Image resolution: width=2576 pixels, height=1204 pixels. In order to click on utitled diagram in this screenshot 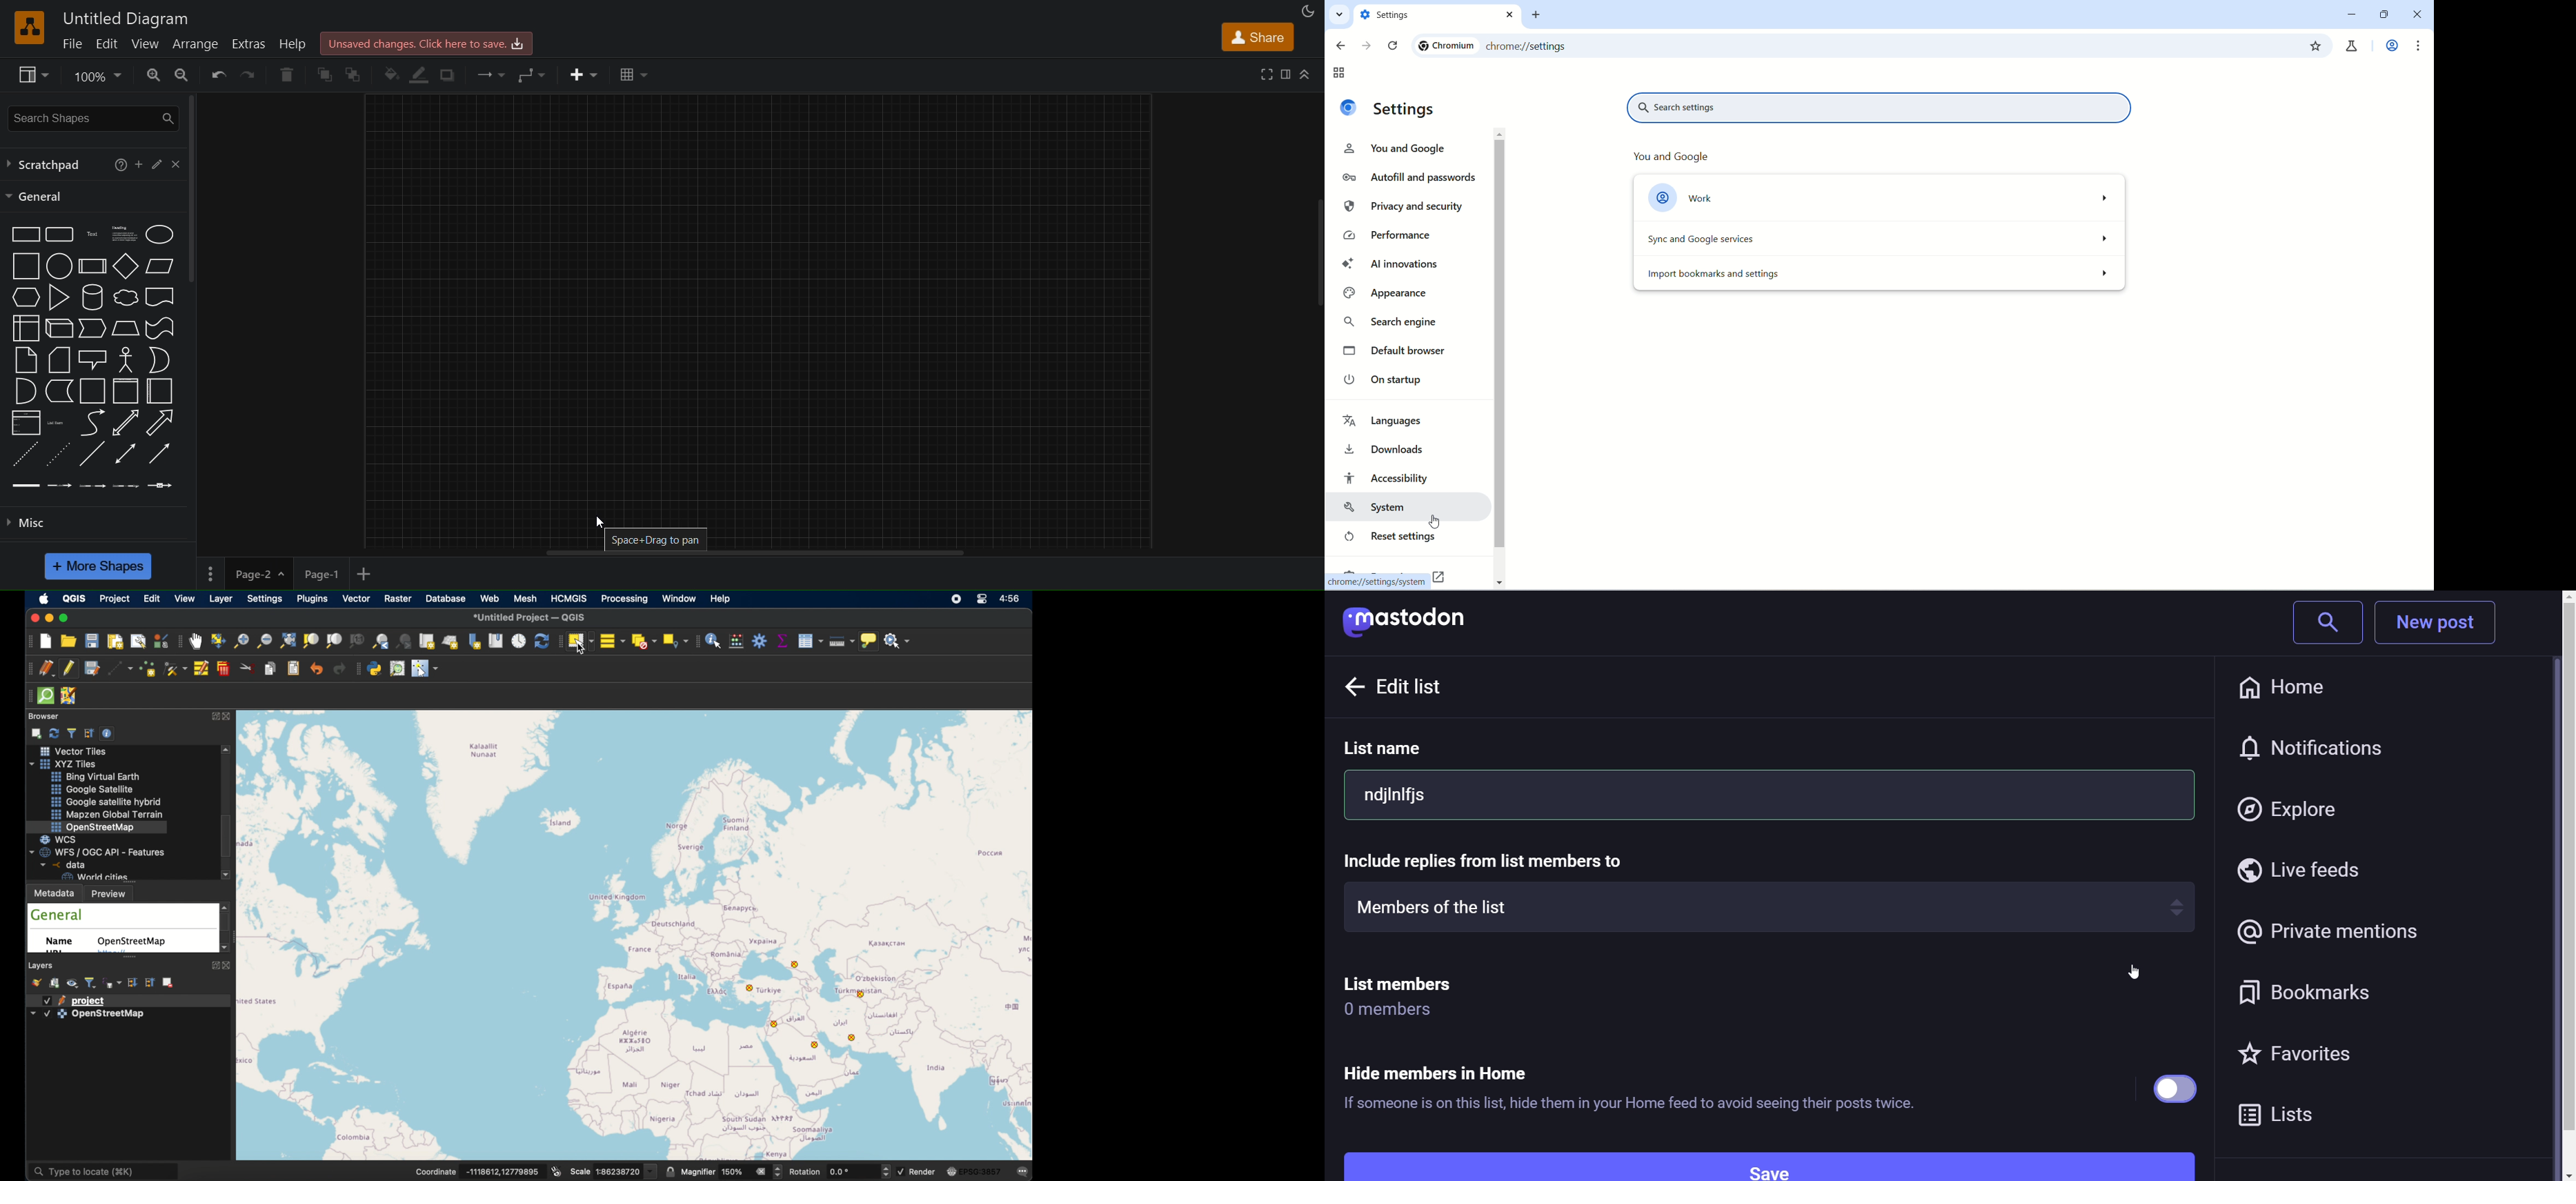, I will do `click(130, 20)`.